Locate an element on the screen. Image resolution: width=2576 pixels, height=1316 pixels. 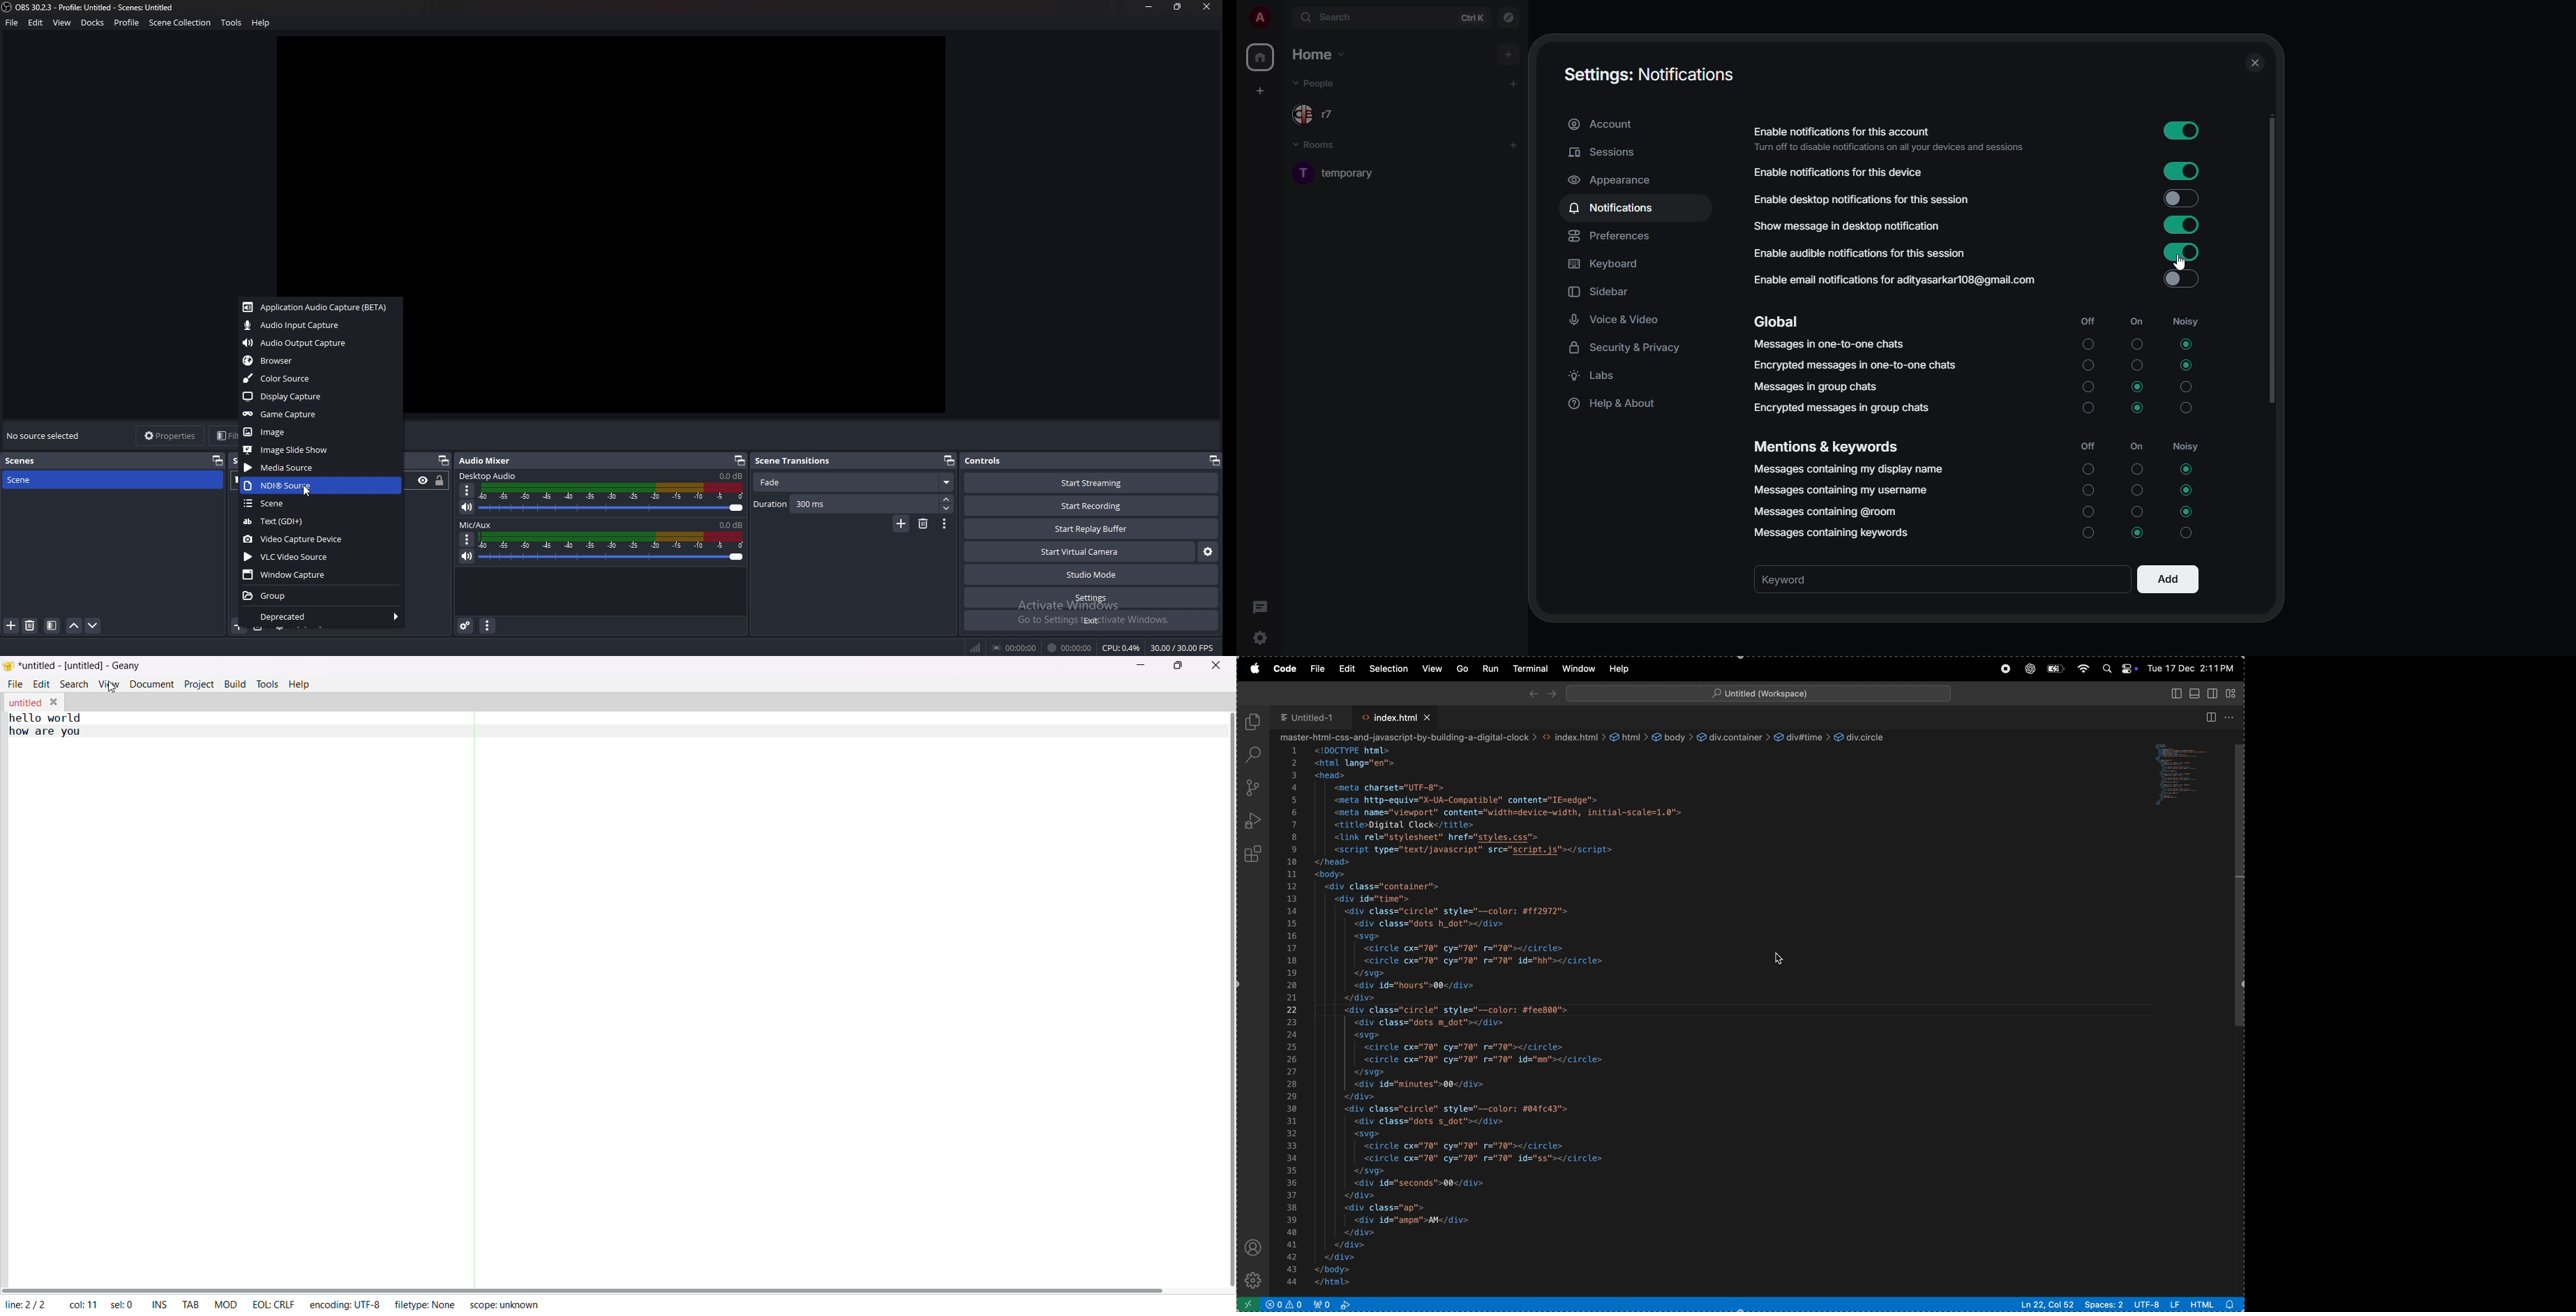
security & privacy is located at coordinates (1631, 348).